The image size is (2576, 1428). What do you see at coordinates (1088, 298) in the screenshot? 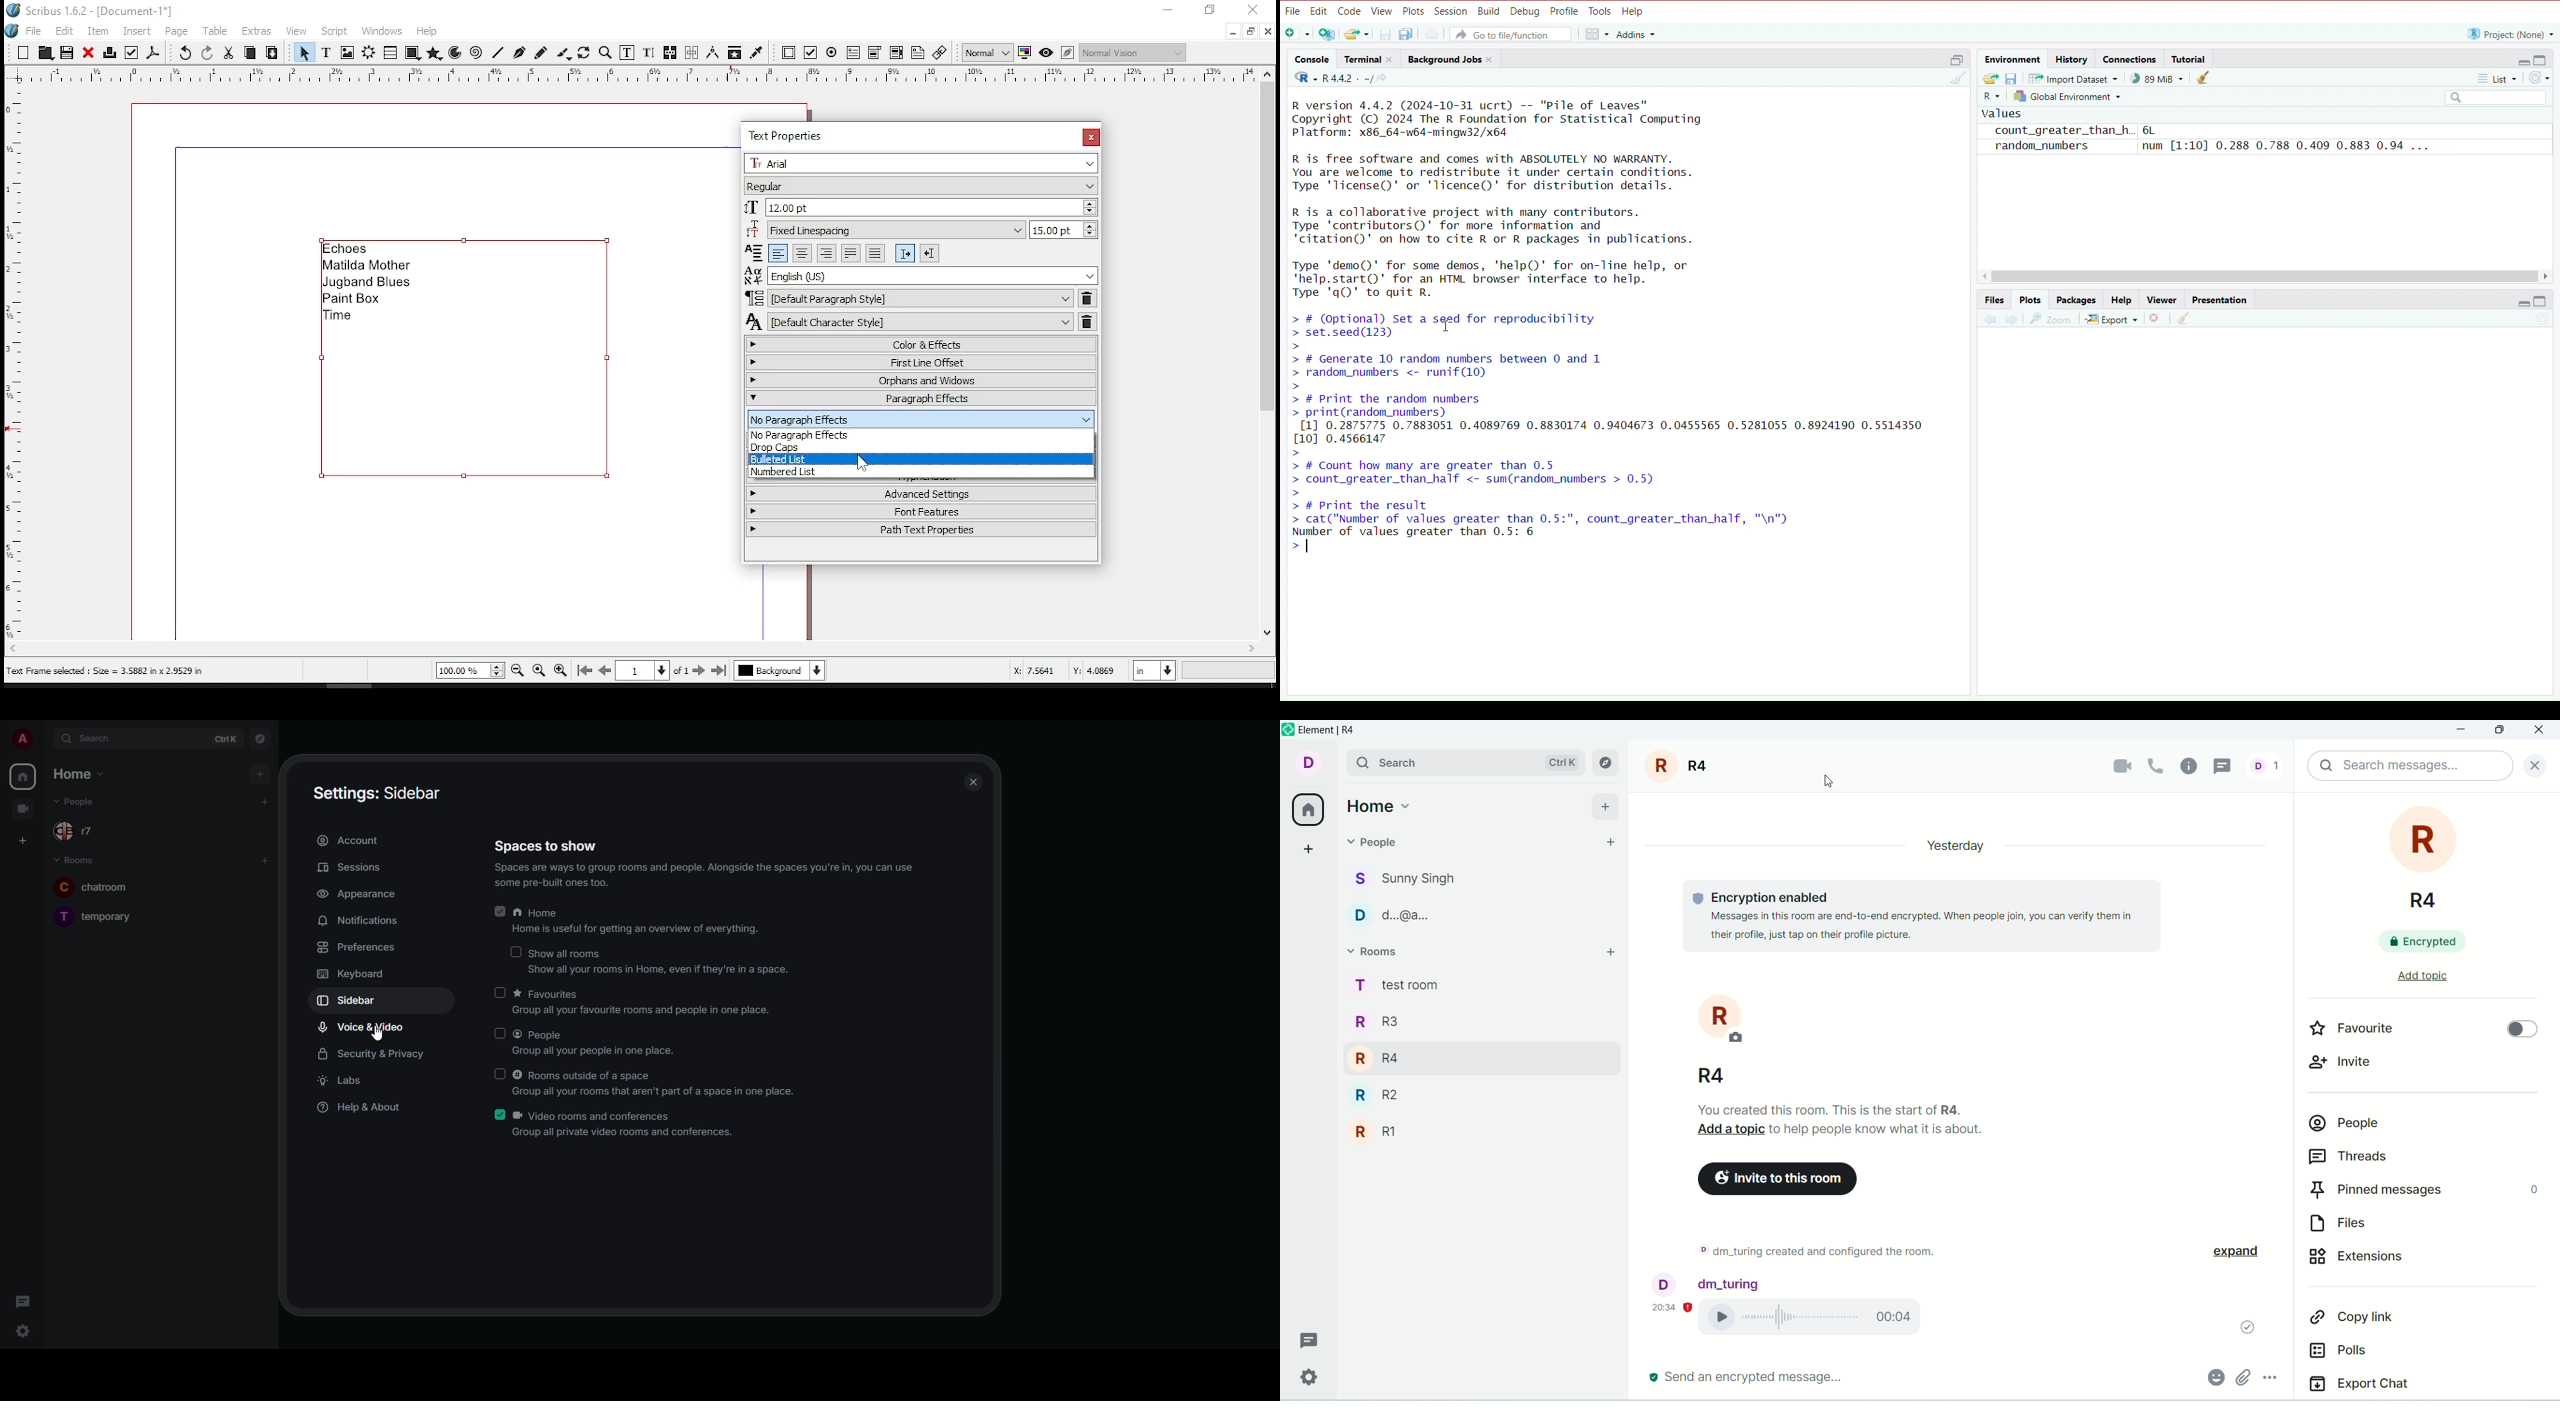
I see `delete paragraph style` at bounding box center [1088, 298].